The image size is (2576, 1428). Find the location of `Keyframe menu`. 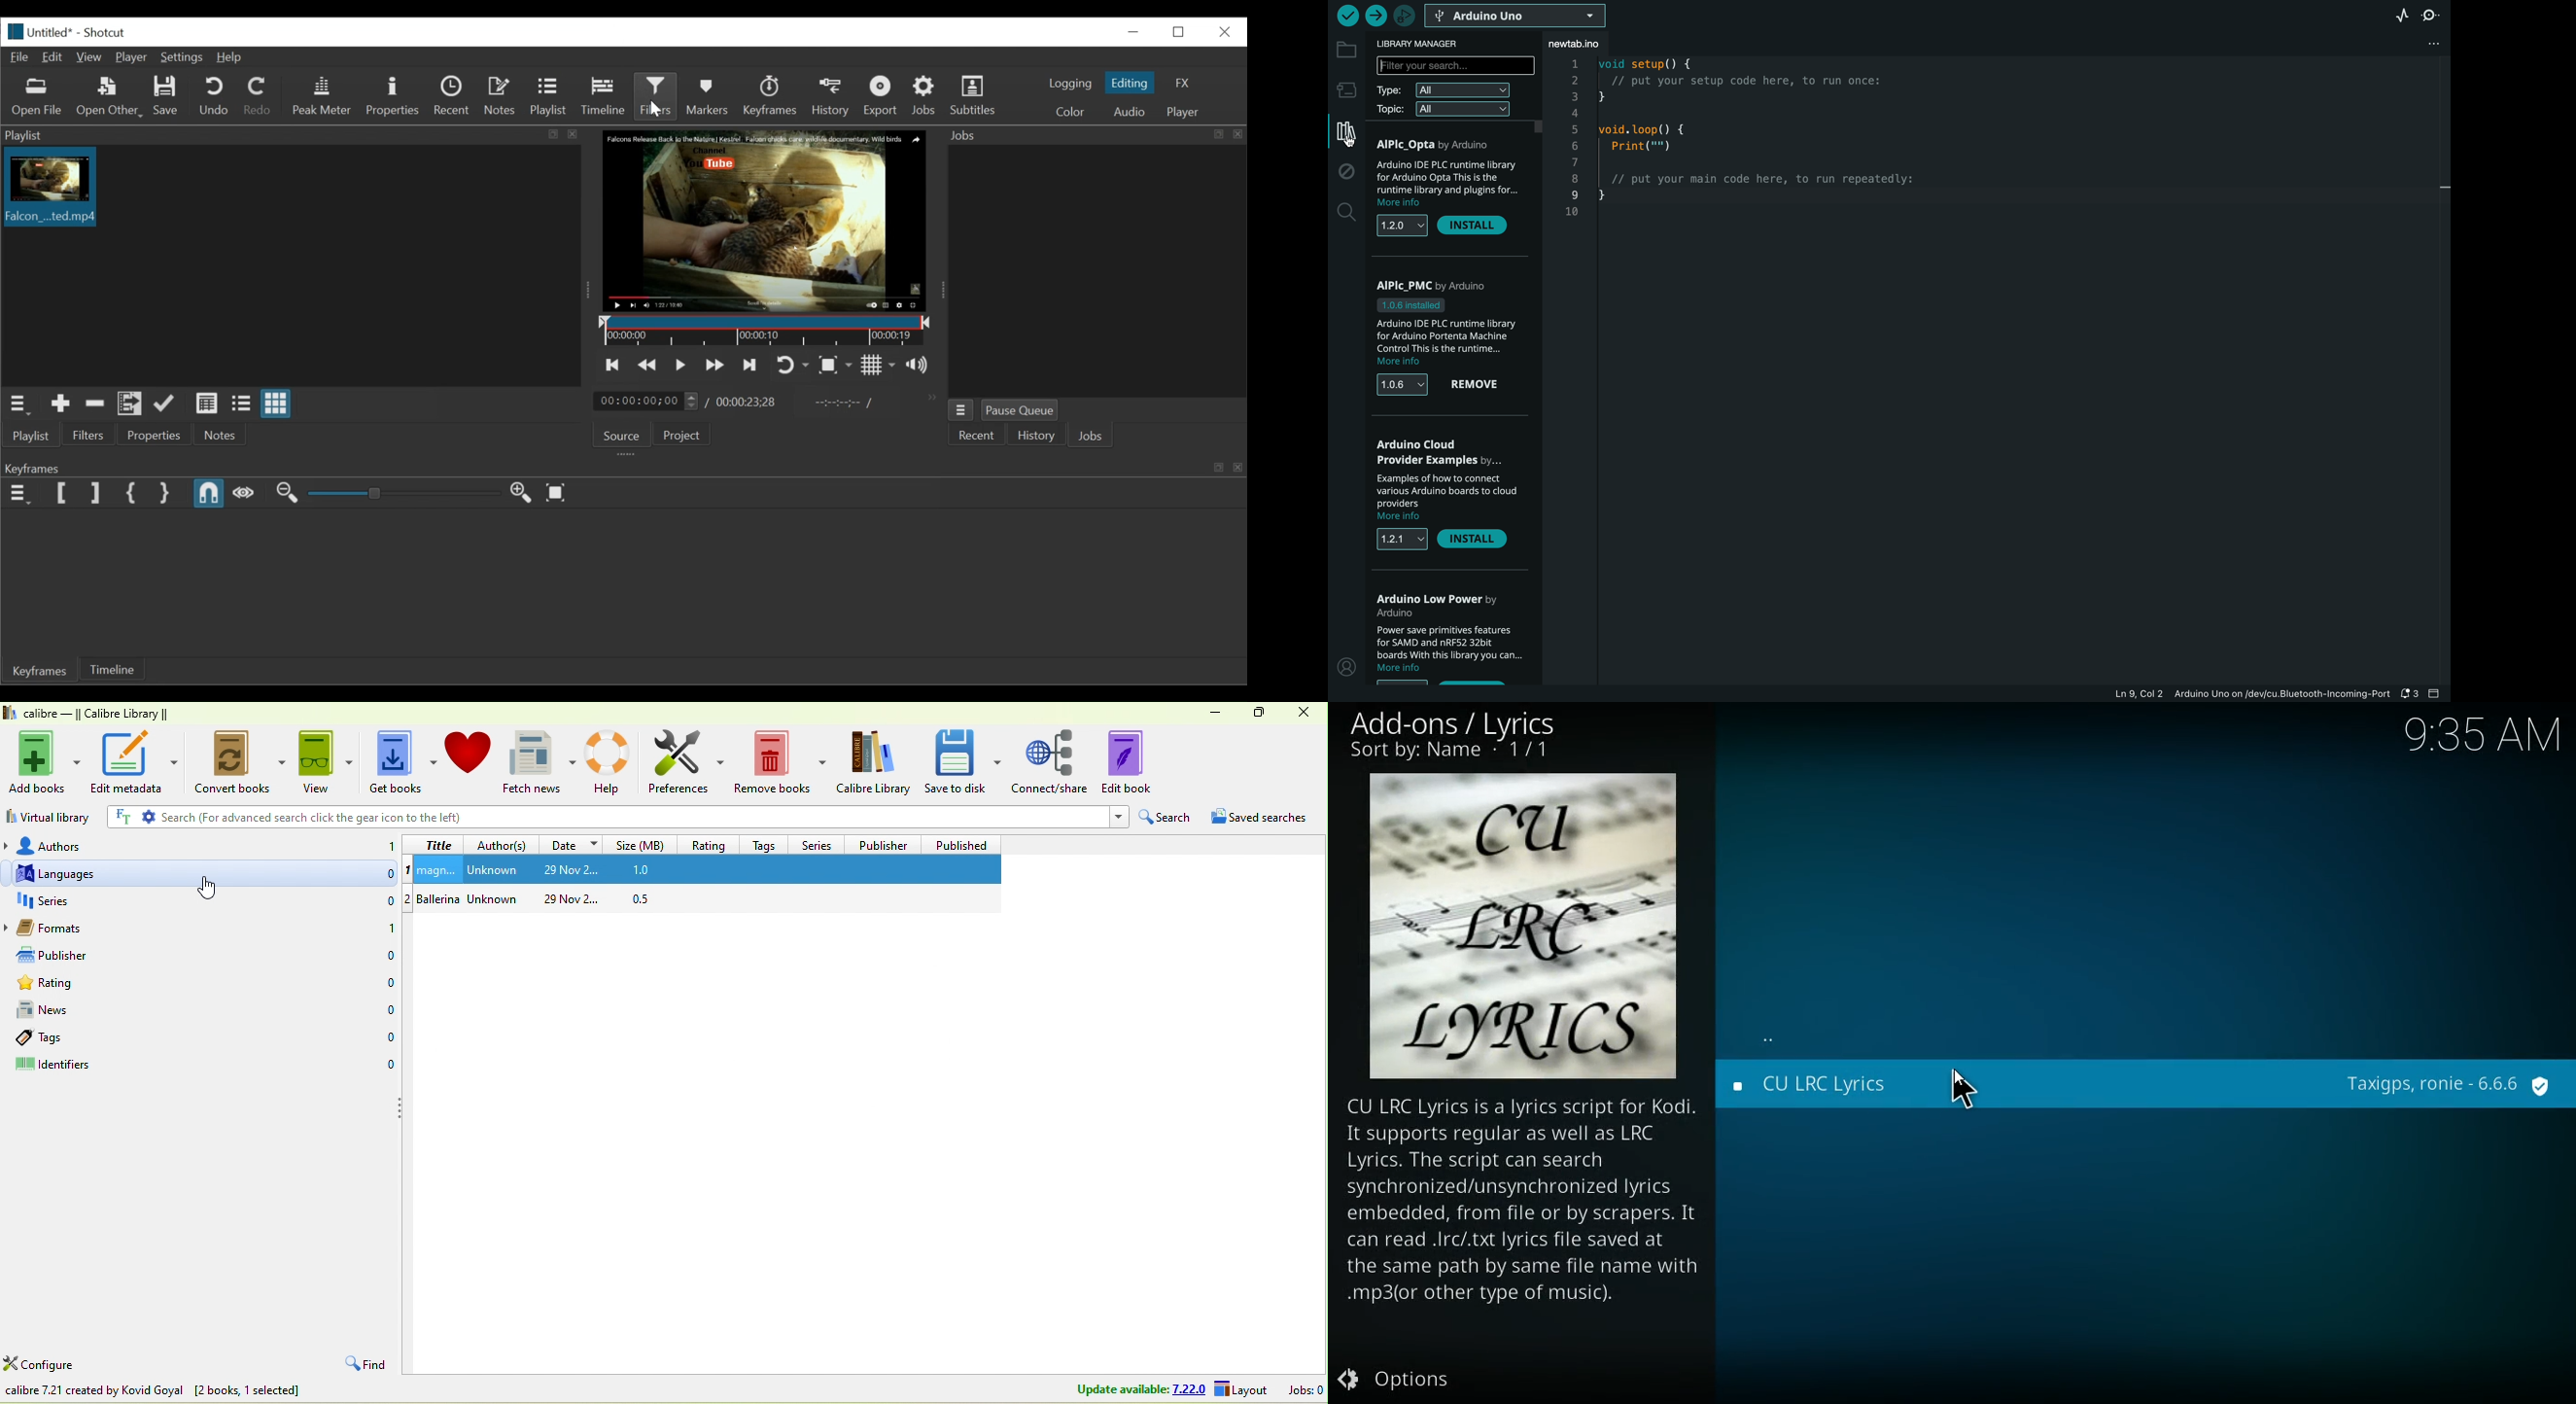

Keyframe menu is located at coordinates (19, 493).